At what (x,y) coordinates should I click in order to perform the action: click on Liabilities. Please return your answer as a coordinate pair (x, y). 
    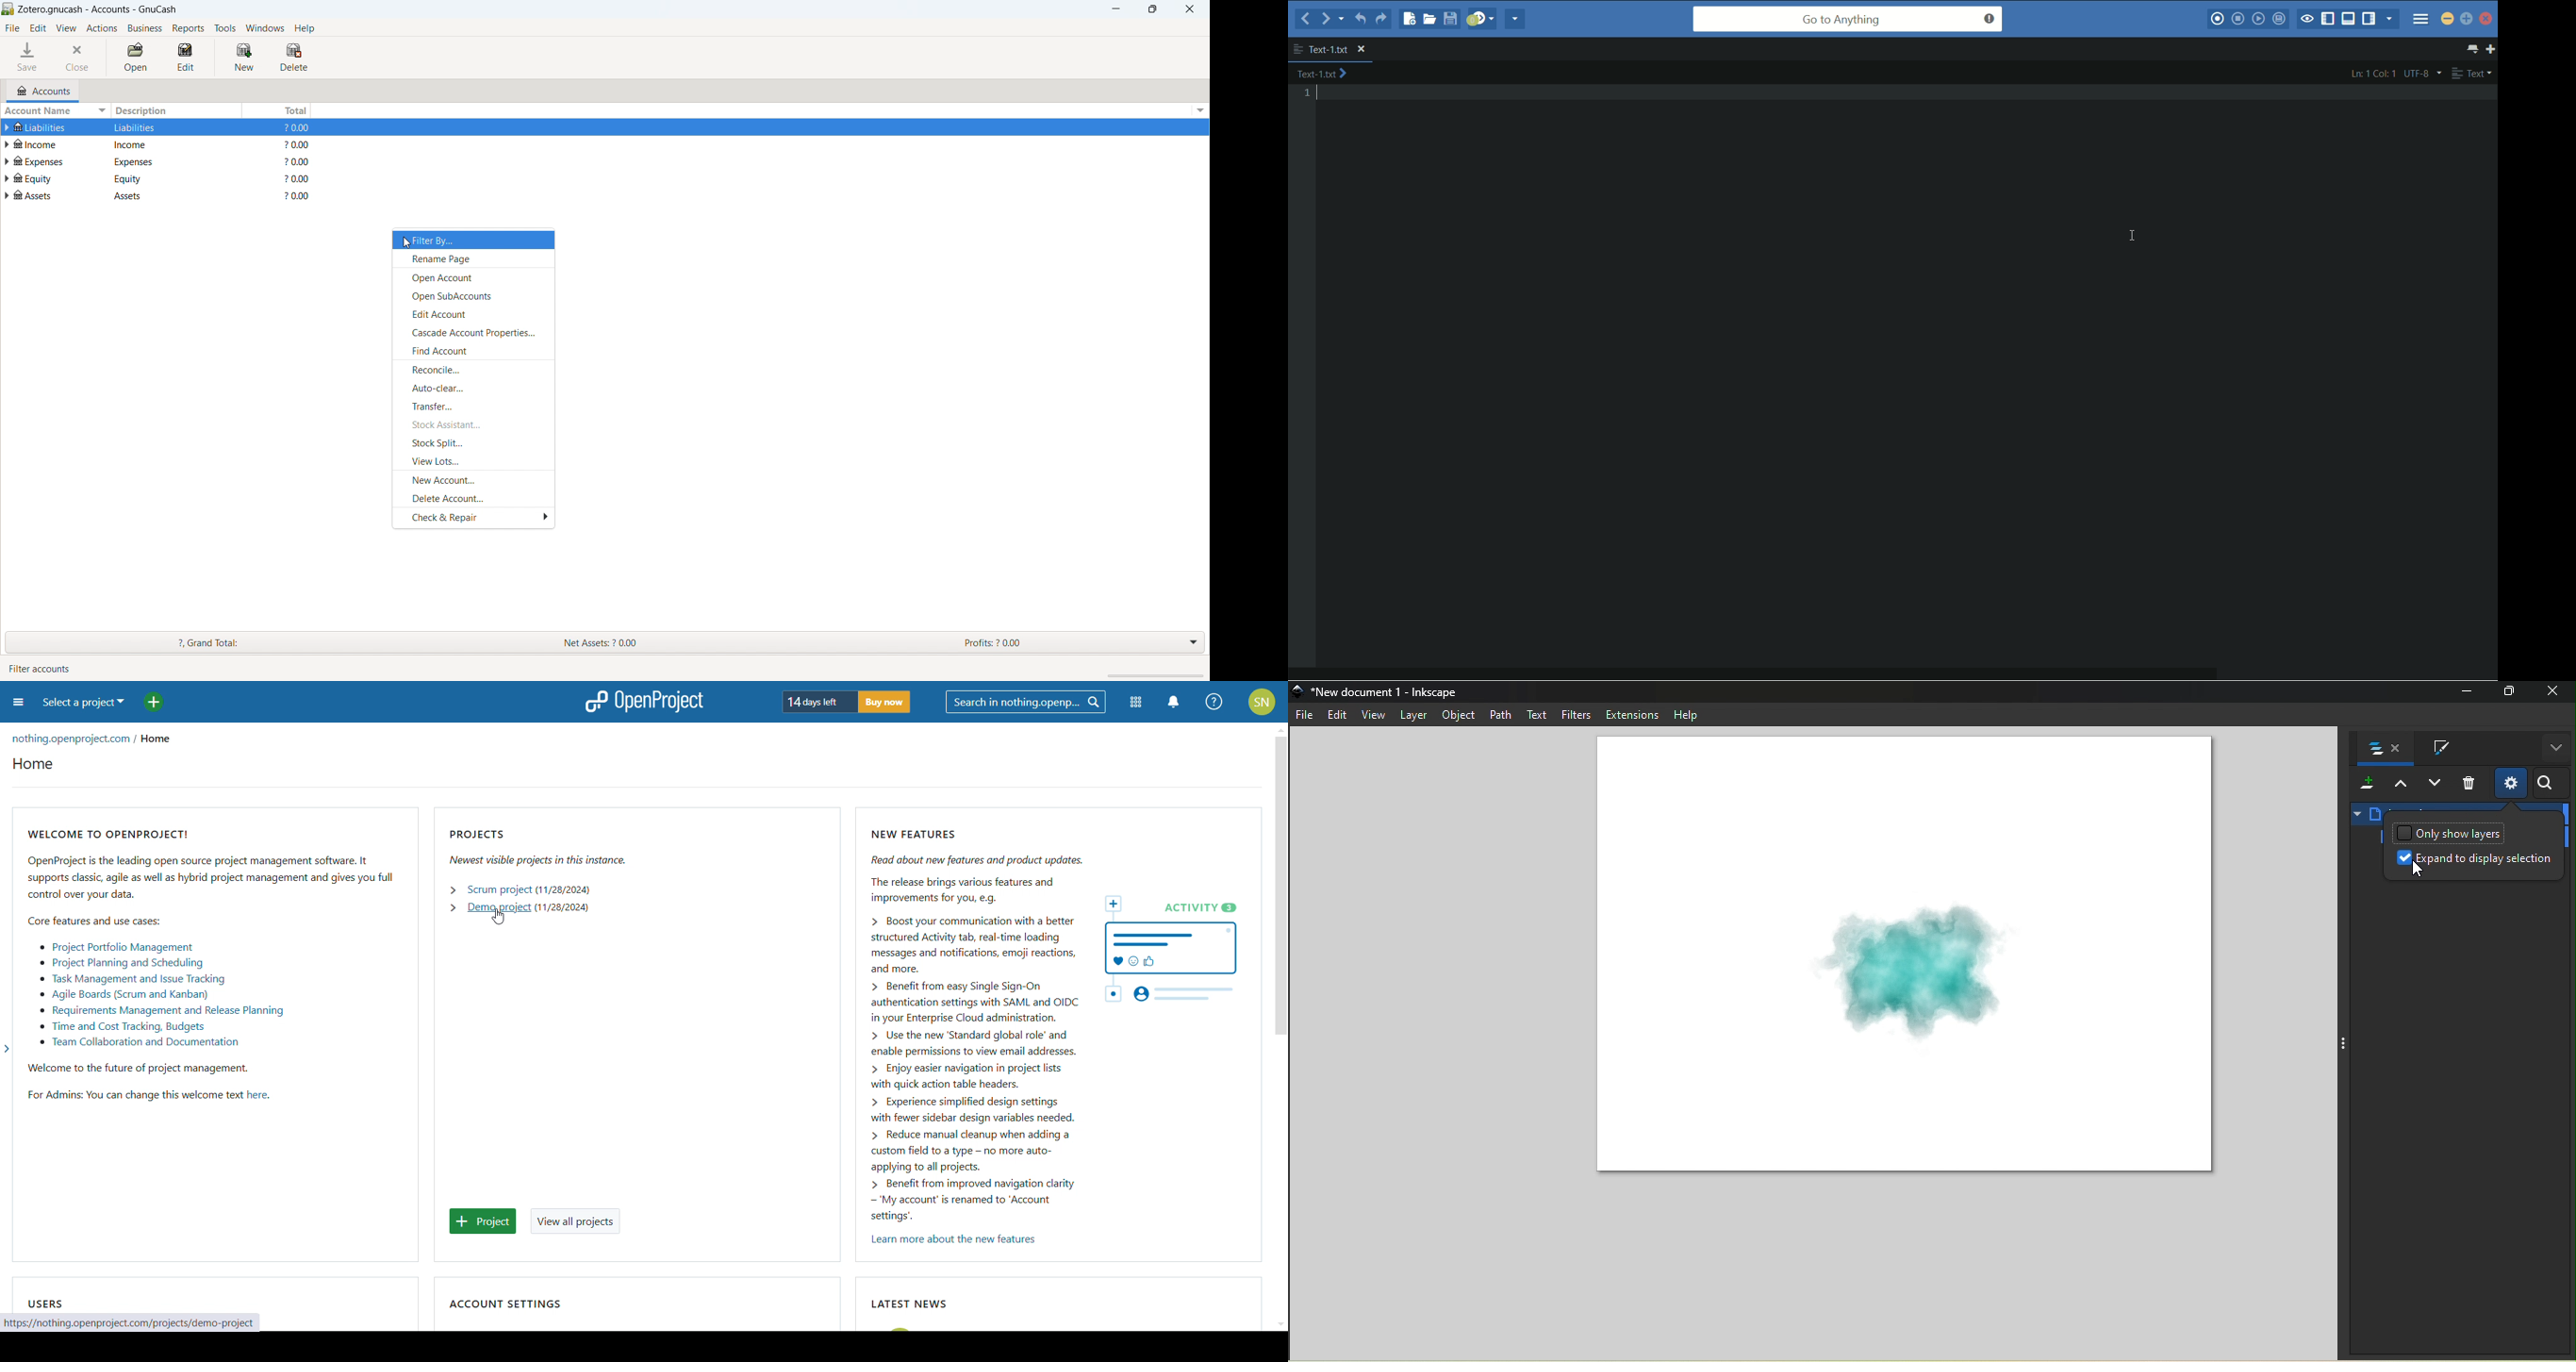
    Looking at the image, I should click on (49, 127).